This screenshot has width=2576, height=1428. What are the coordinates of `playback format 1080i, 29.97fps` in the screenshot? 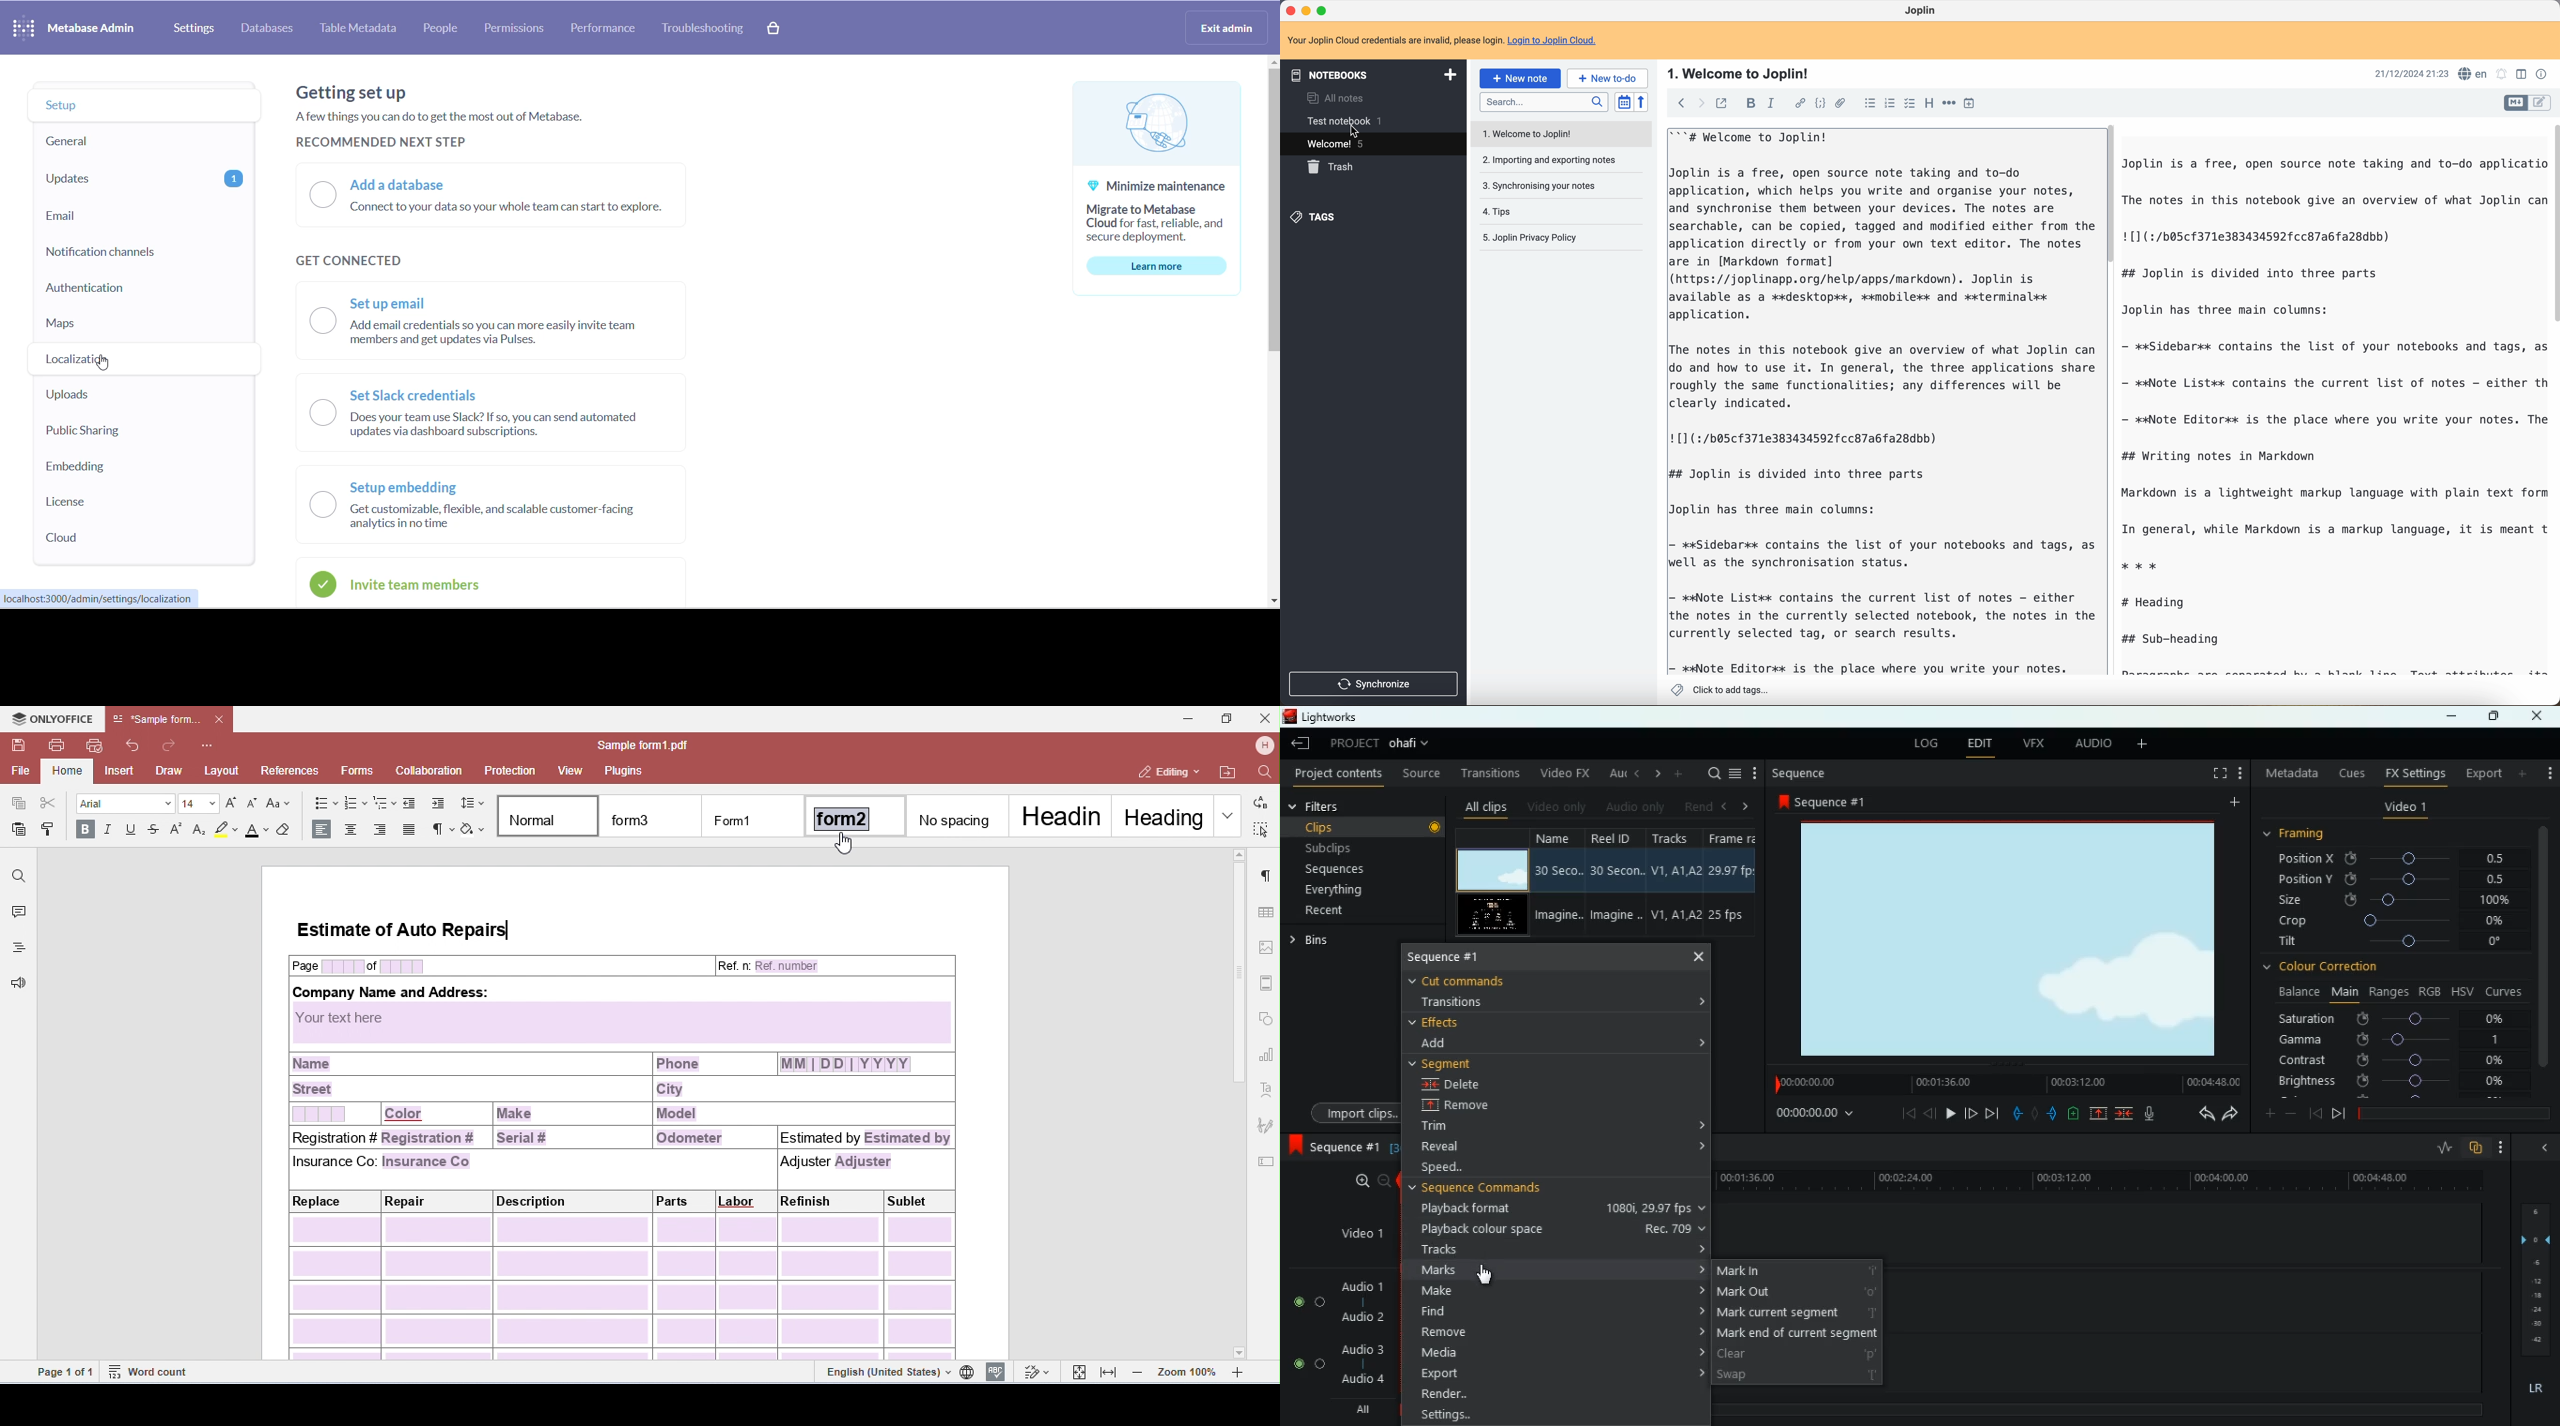 It's located at (1561, 1208).